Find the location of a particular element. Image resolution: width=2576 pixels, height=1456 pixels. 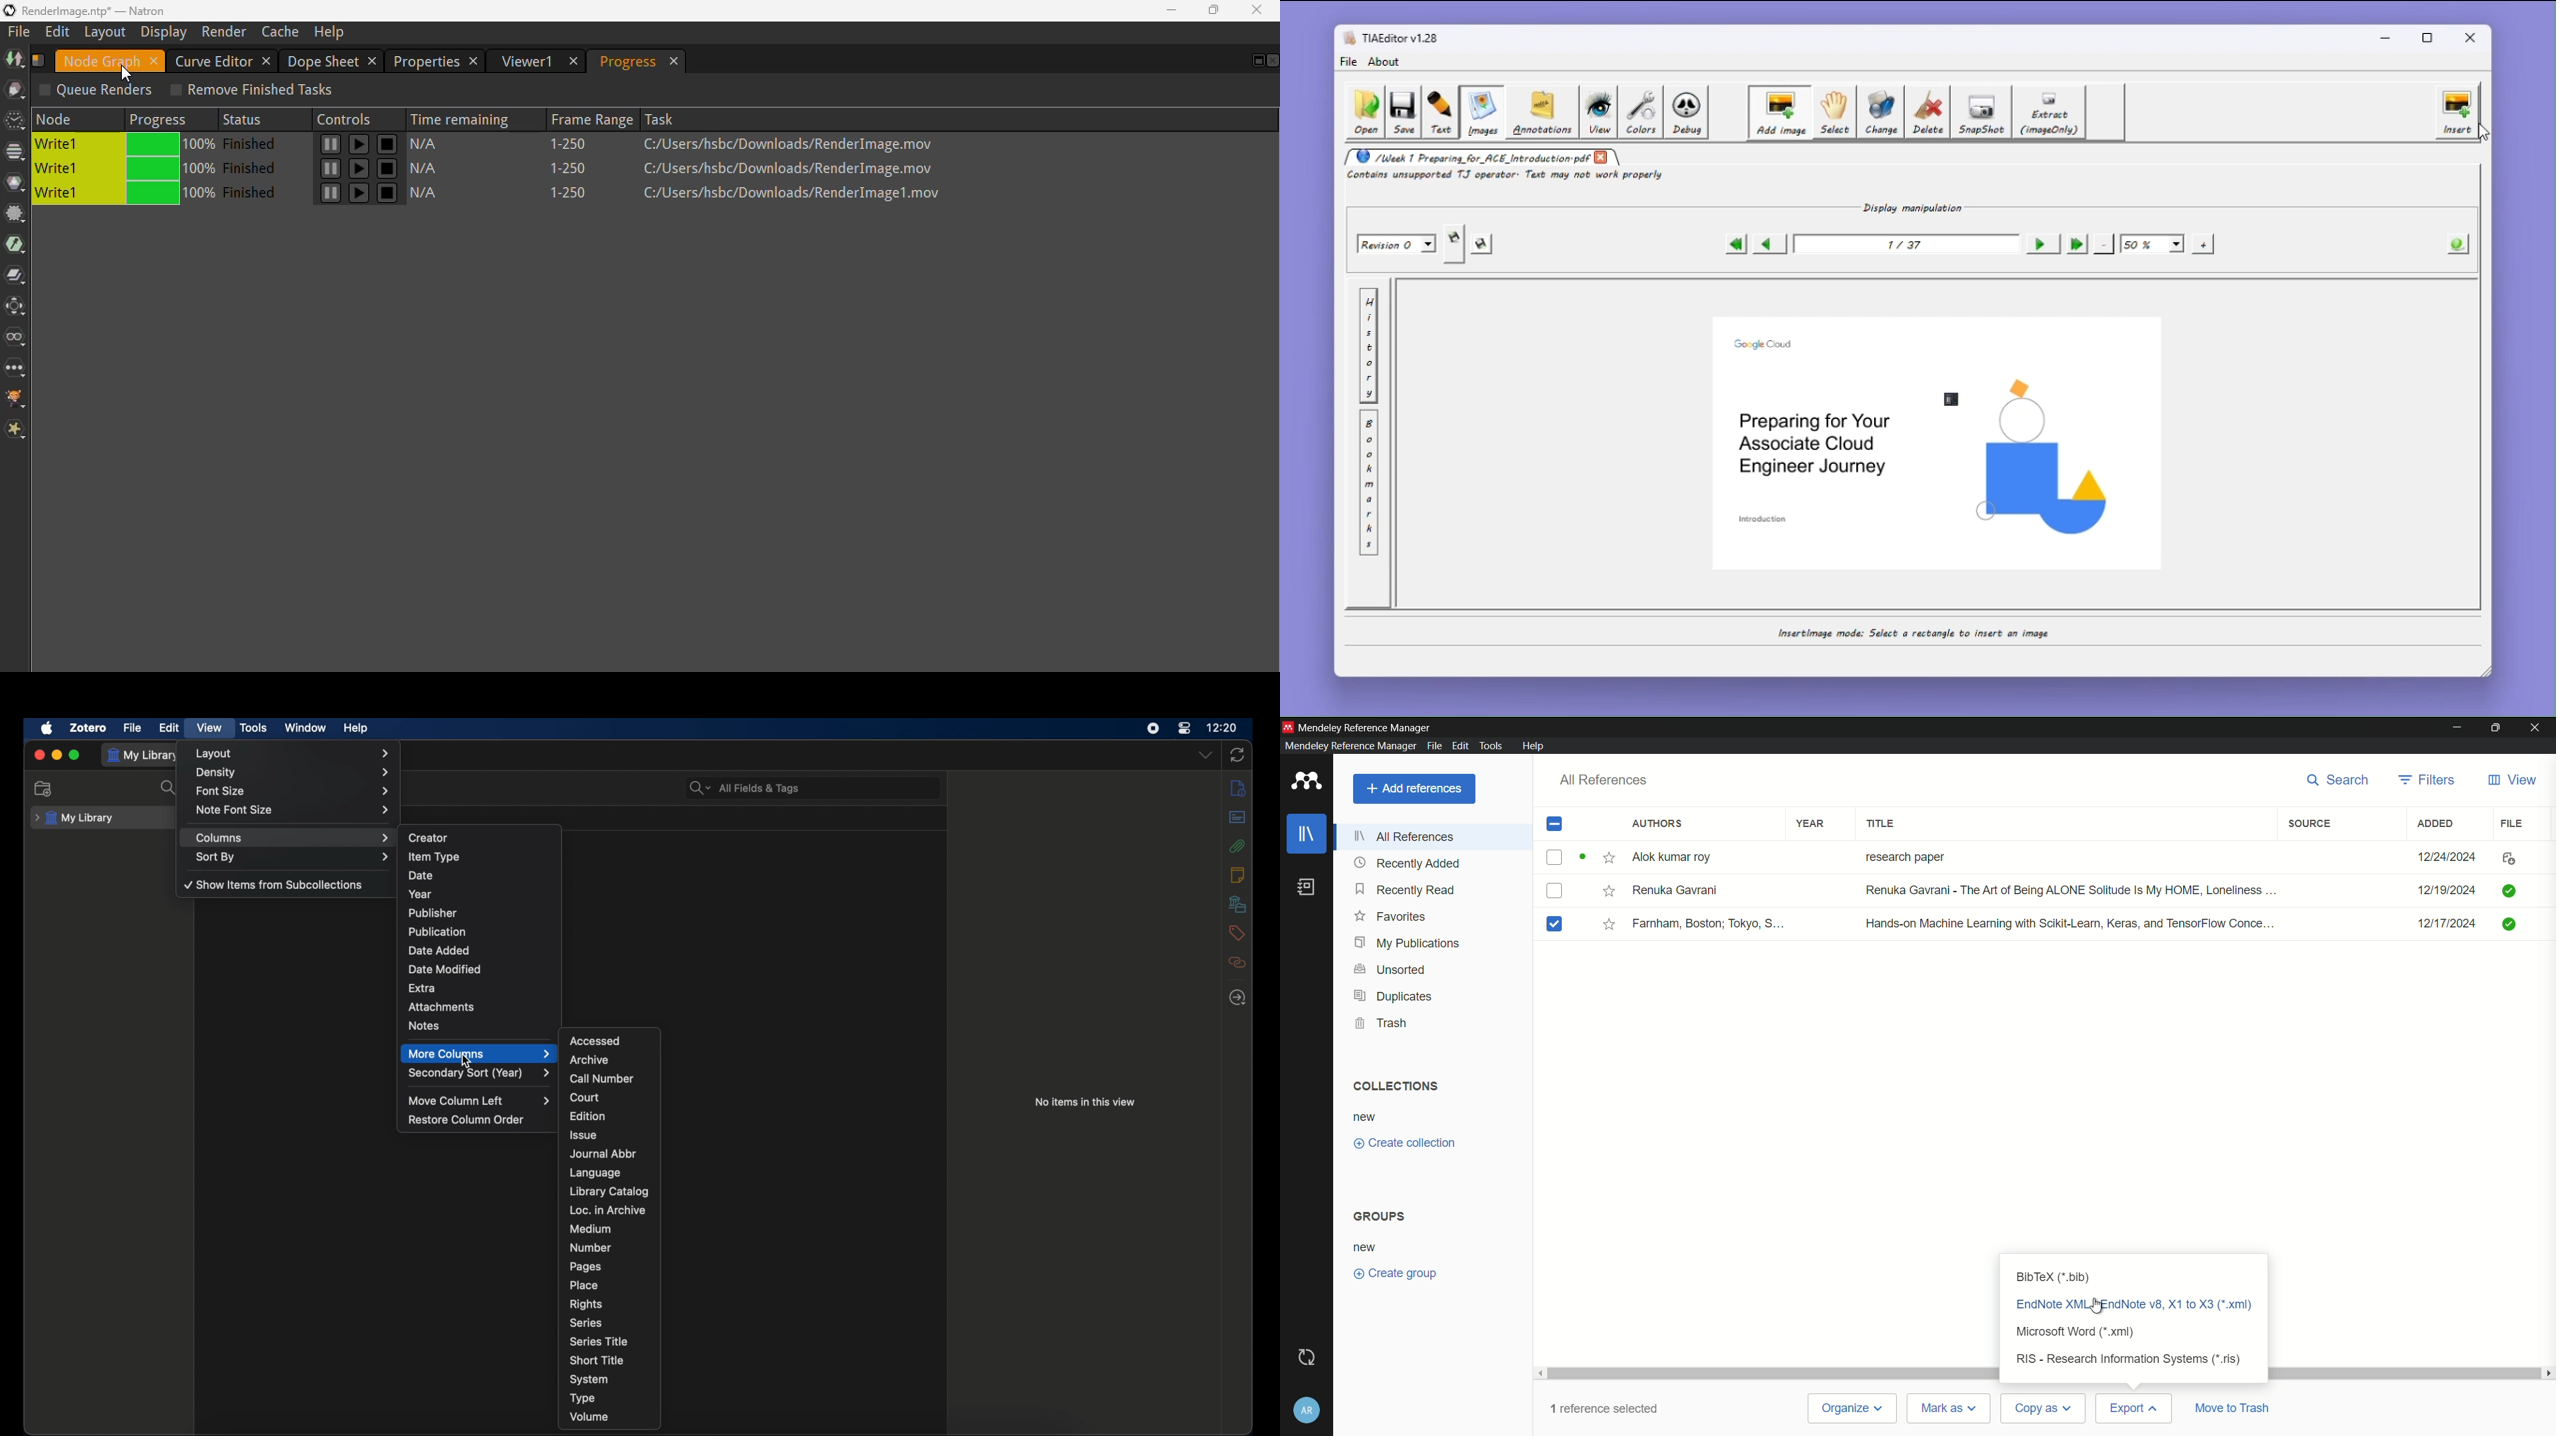

locate is located at coordinates (1238, 997).